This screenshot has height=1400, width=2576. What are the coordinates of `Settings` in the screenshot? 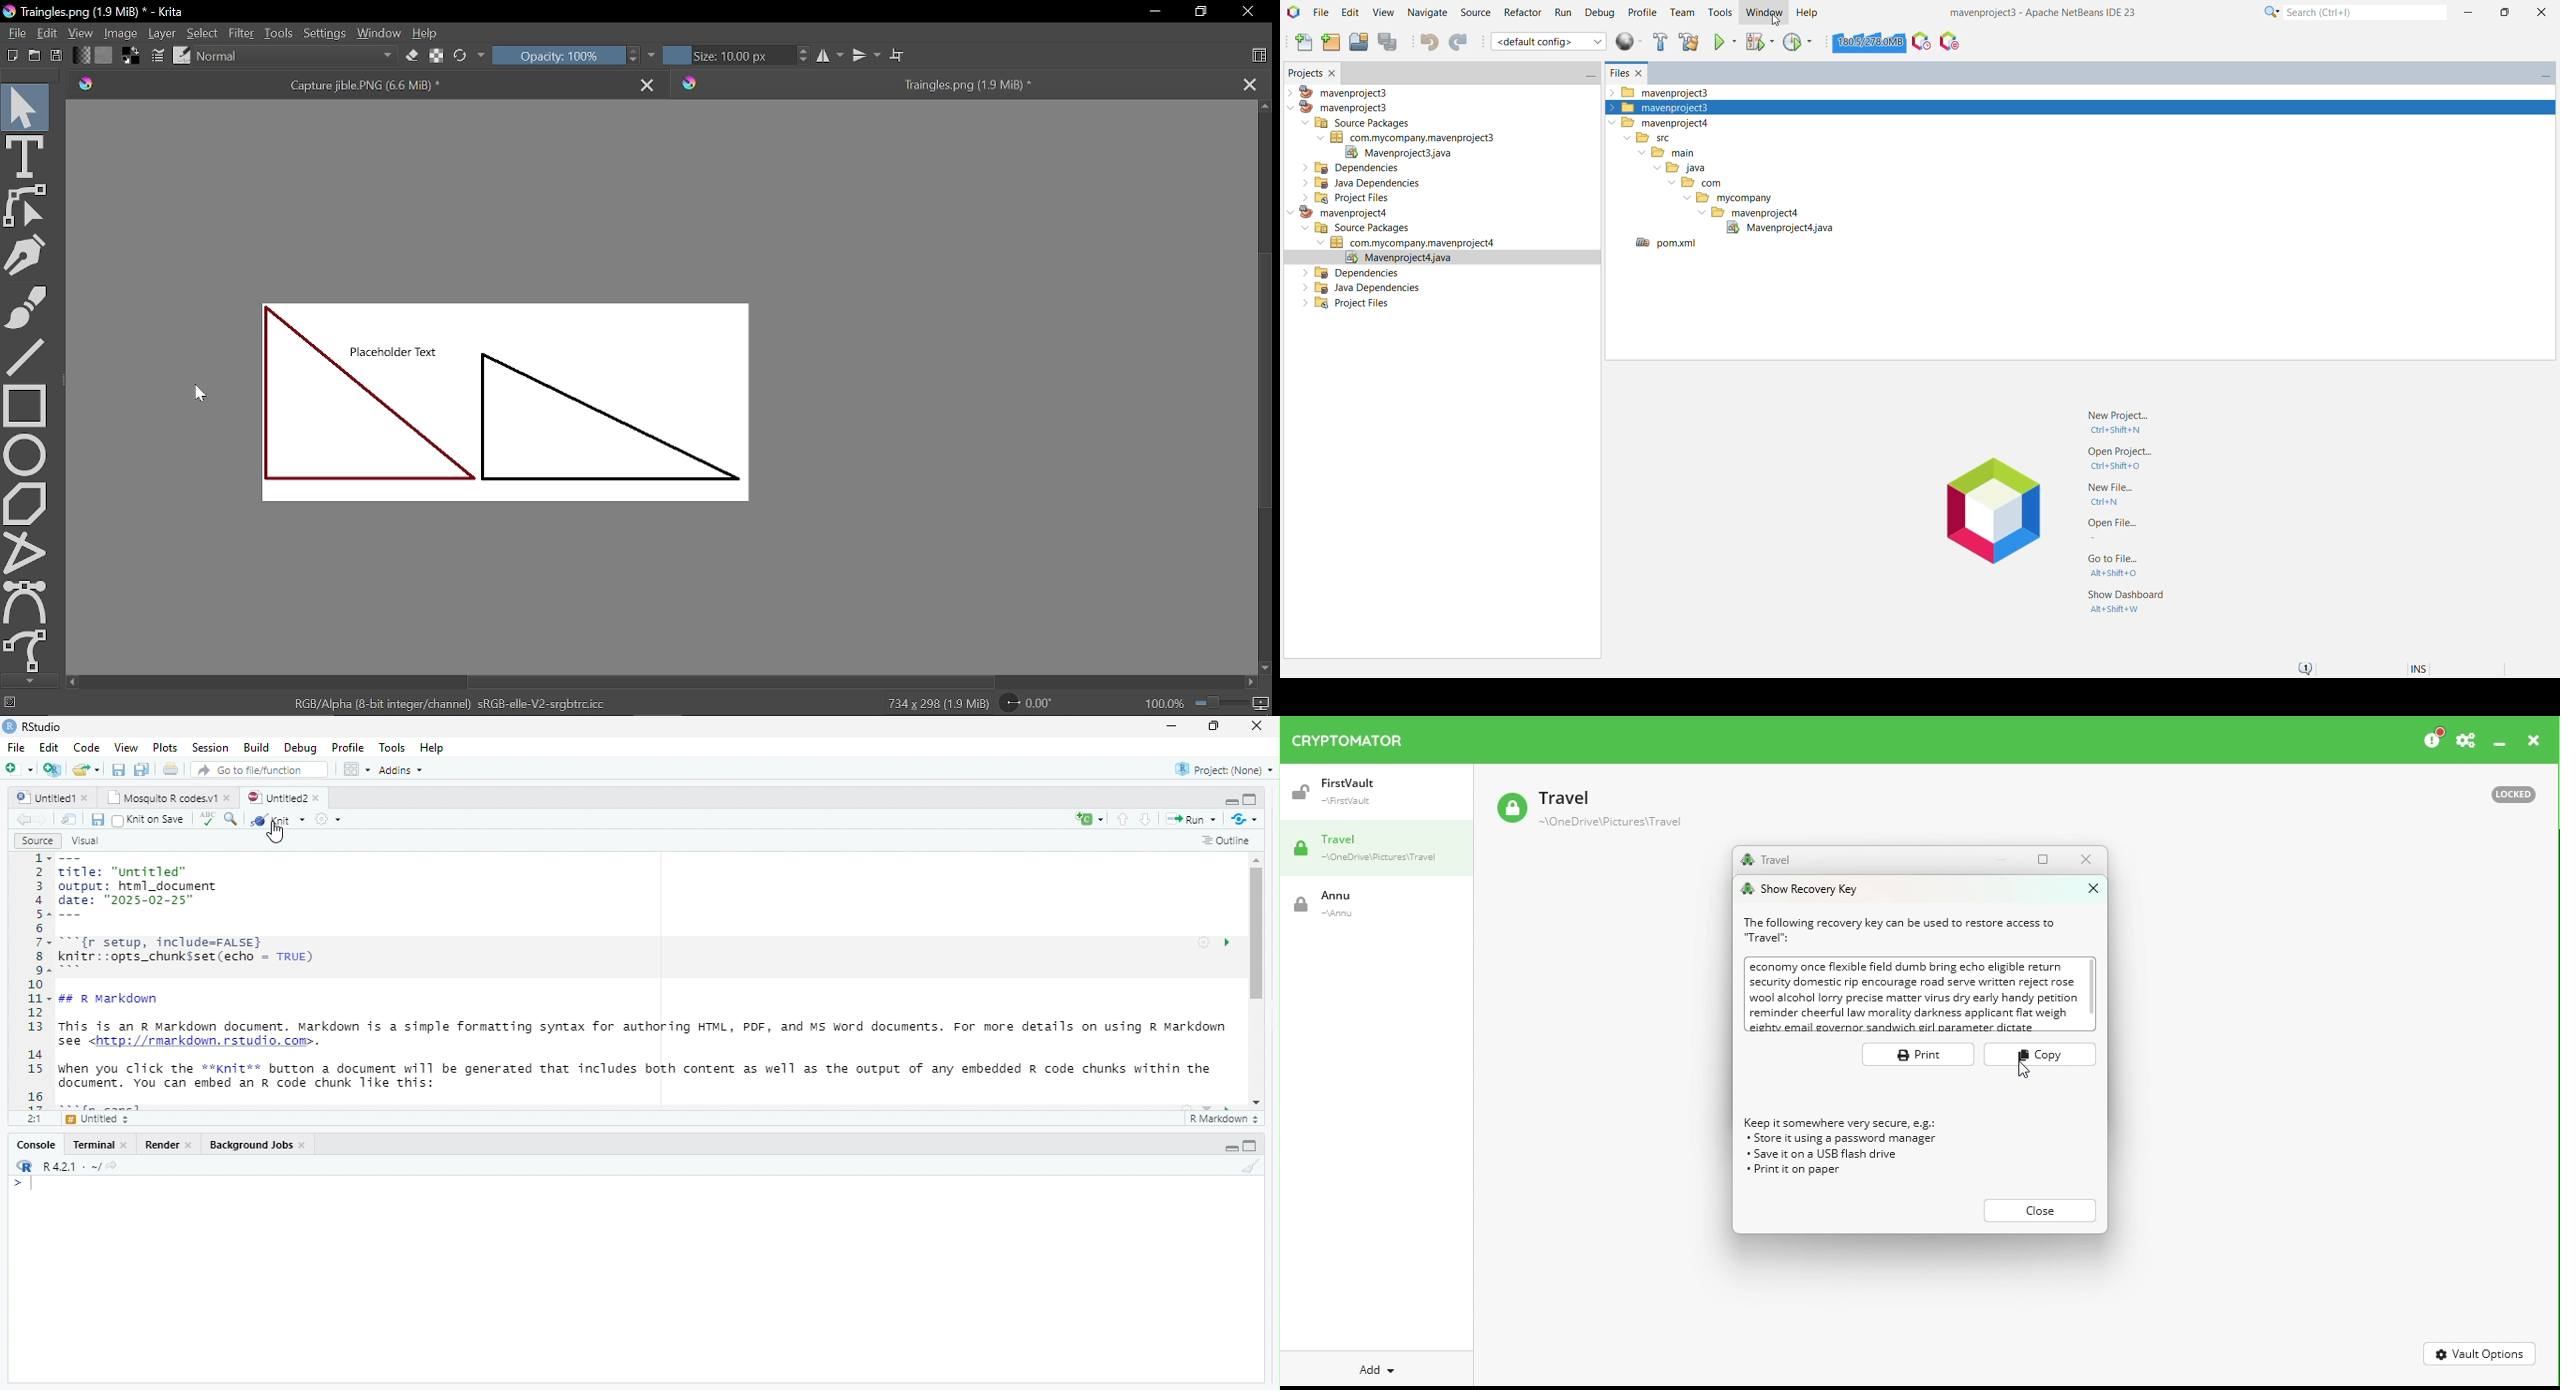 It's located at (324, 36).